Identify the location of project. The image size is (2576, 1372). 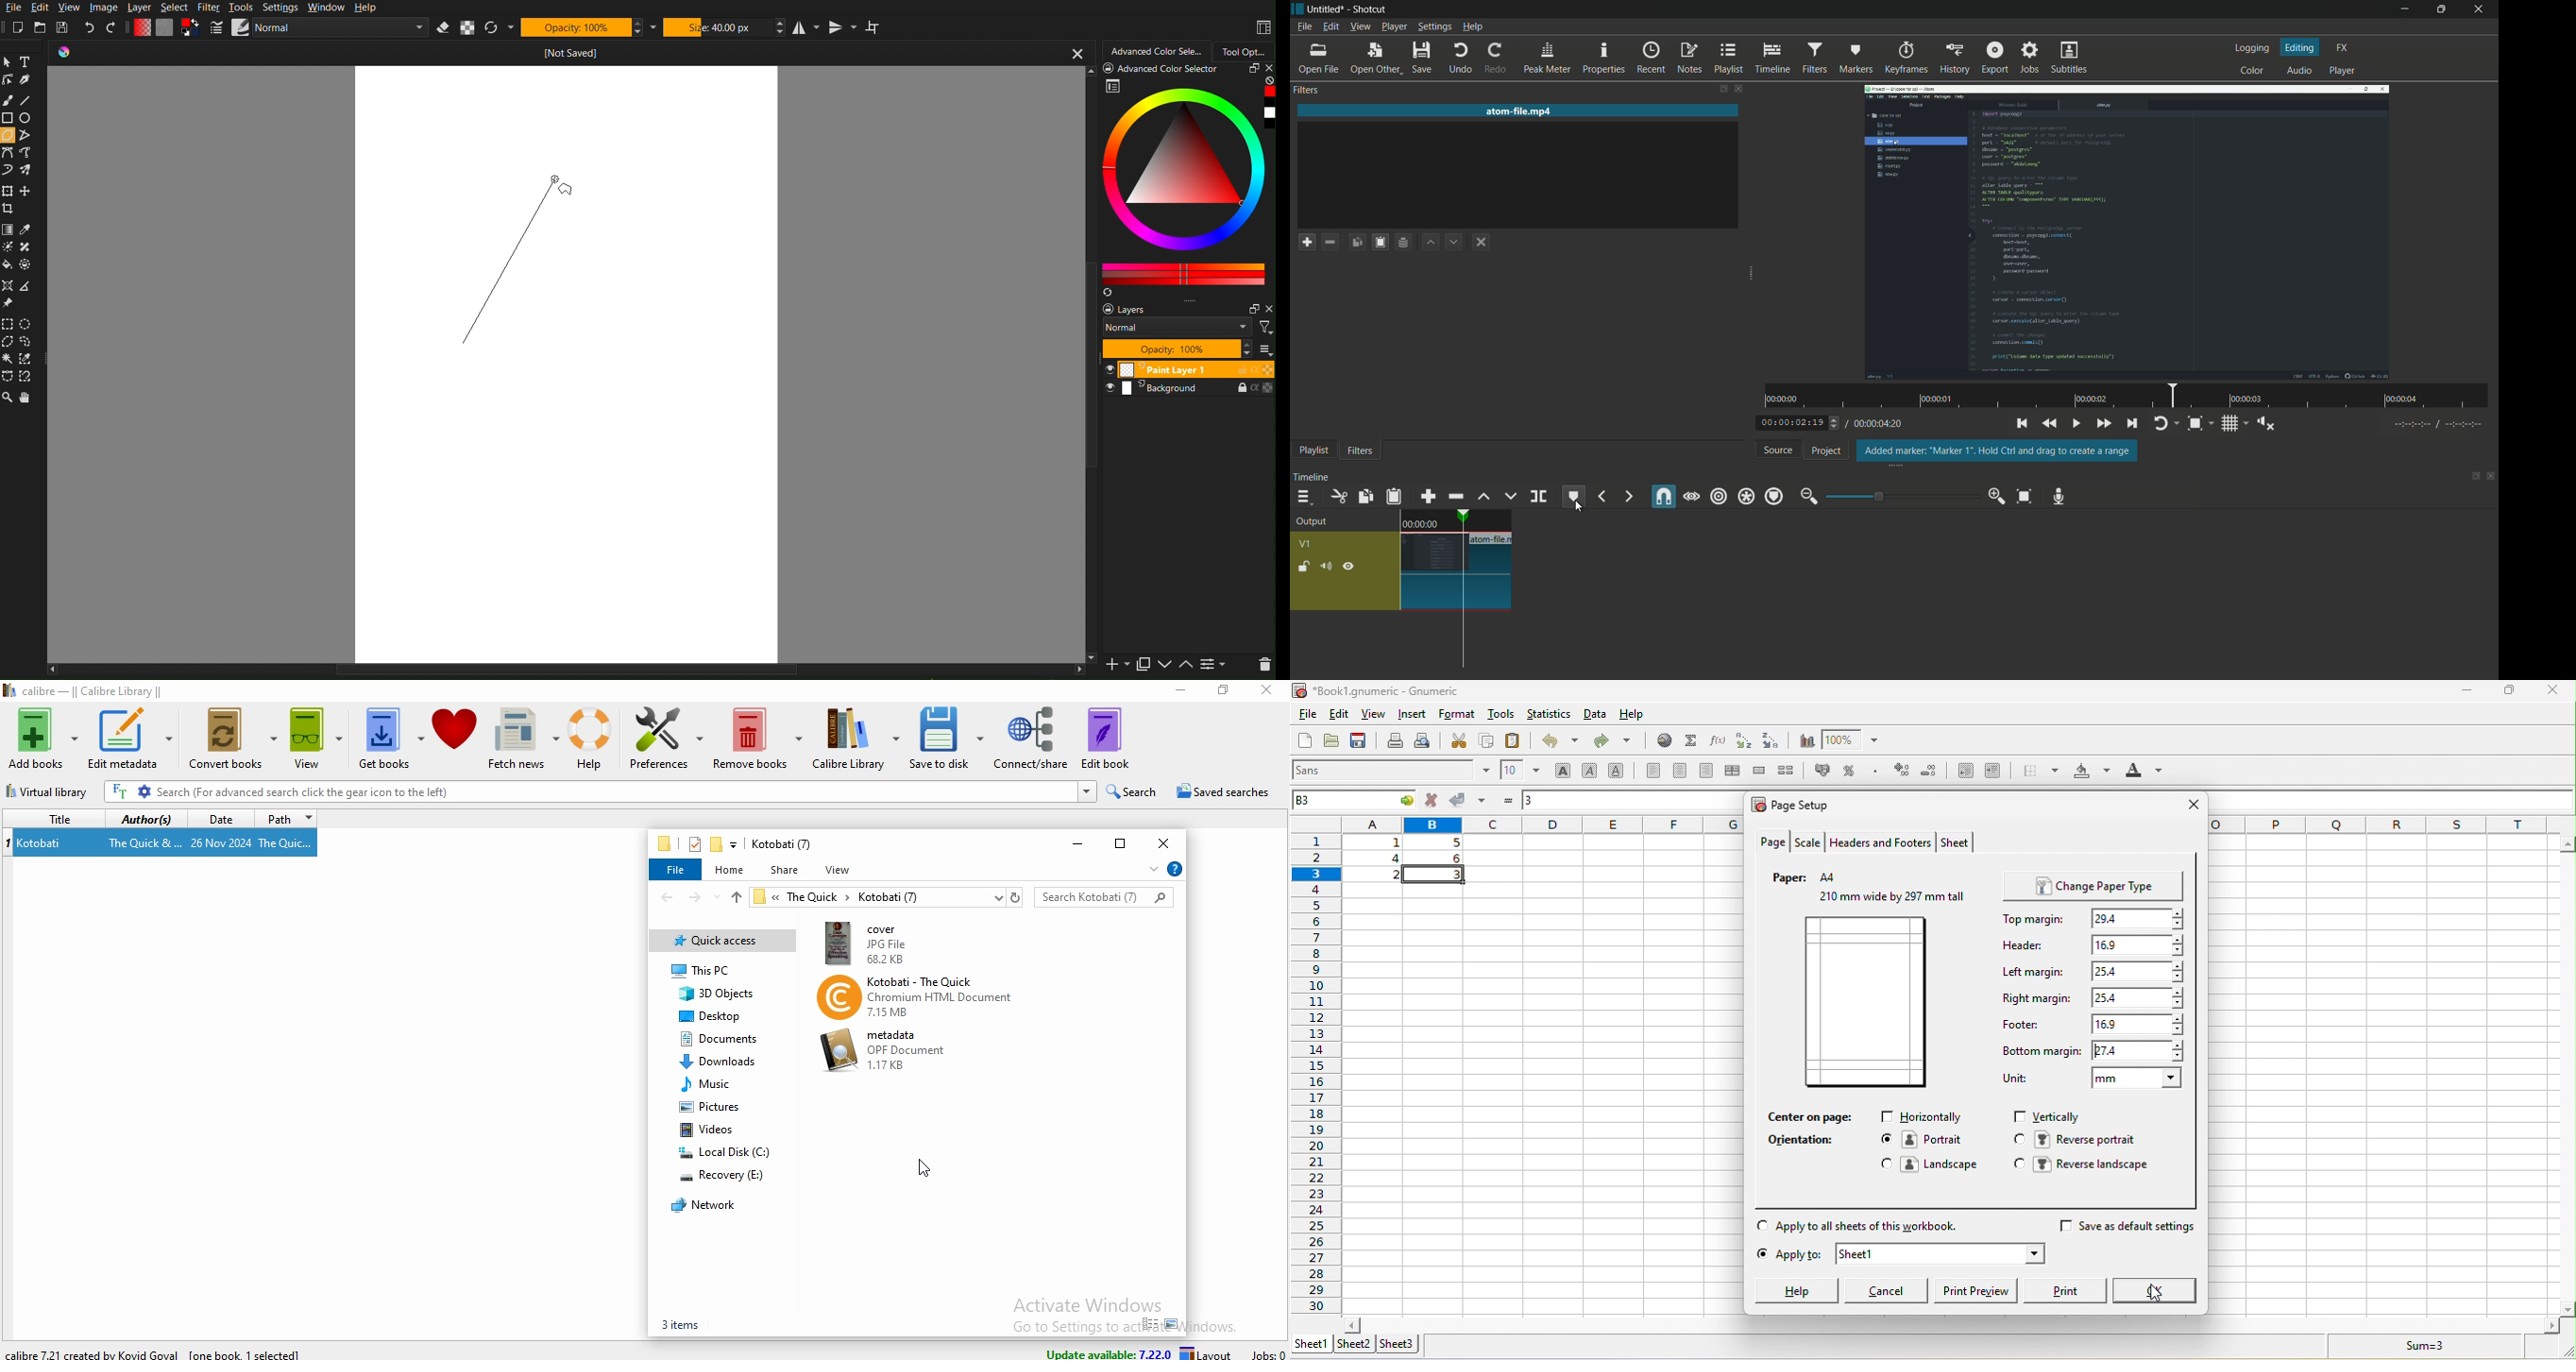
(1827, 450).